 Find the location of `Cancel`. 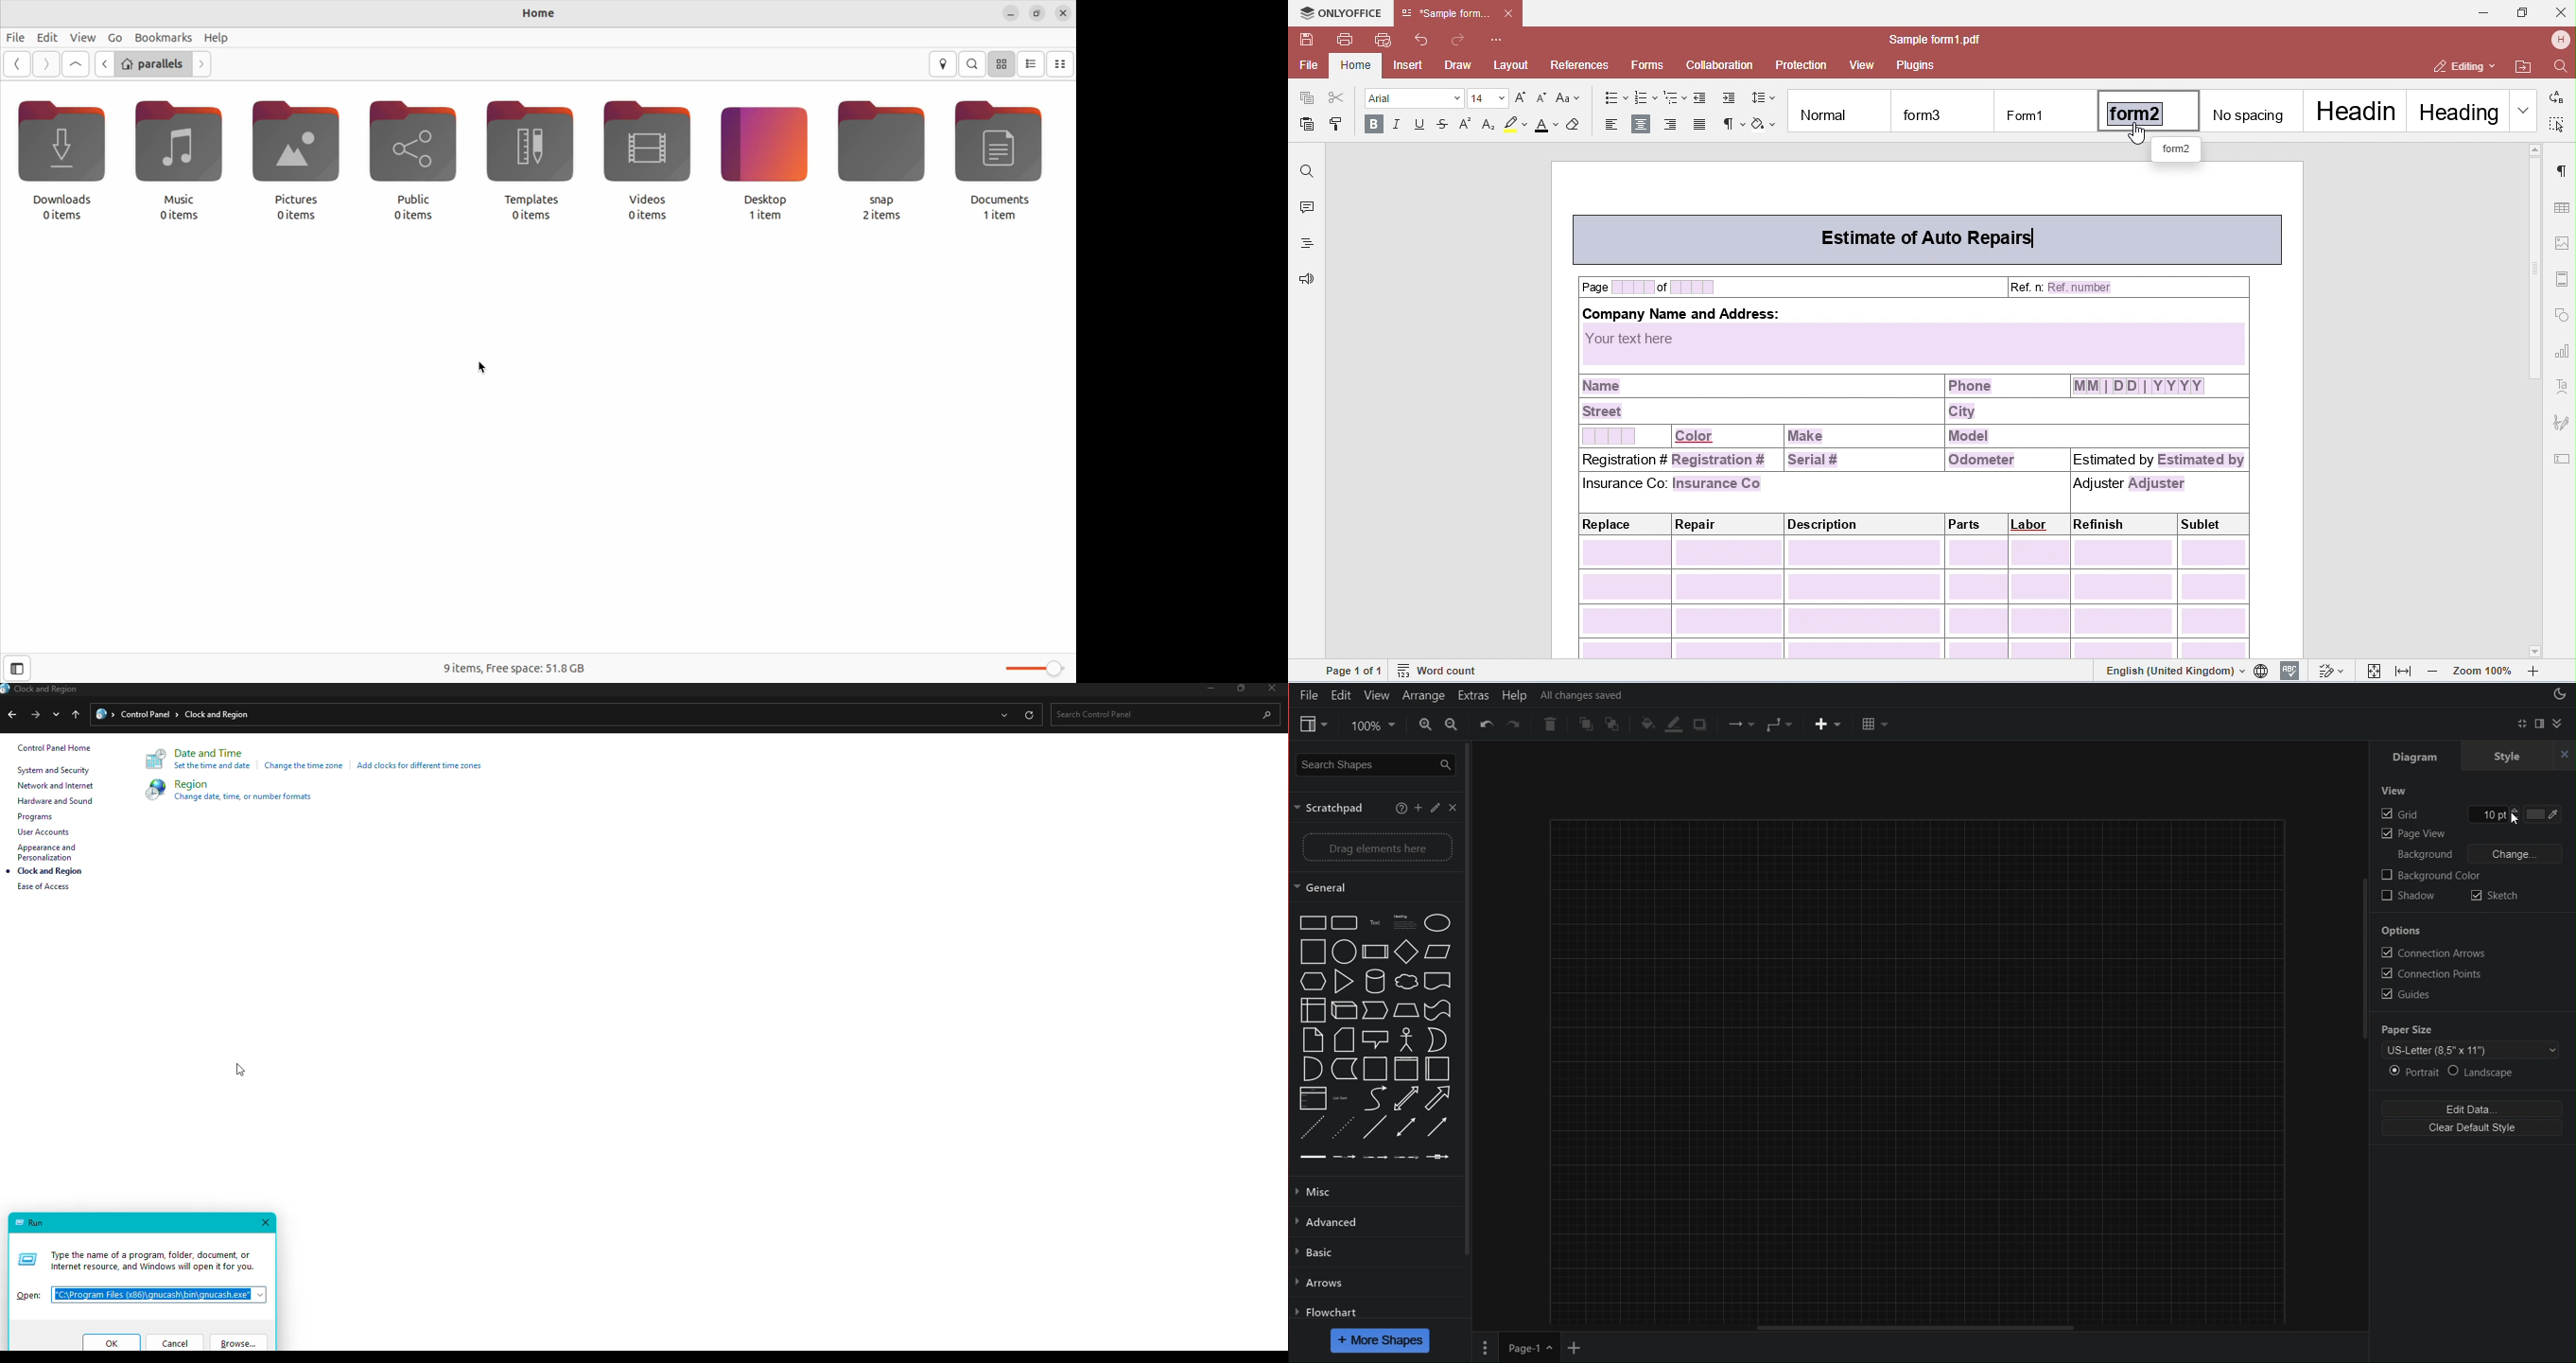

Cancel is located at coordinates (177, 1342).